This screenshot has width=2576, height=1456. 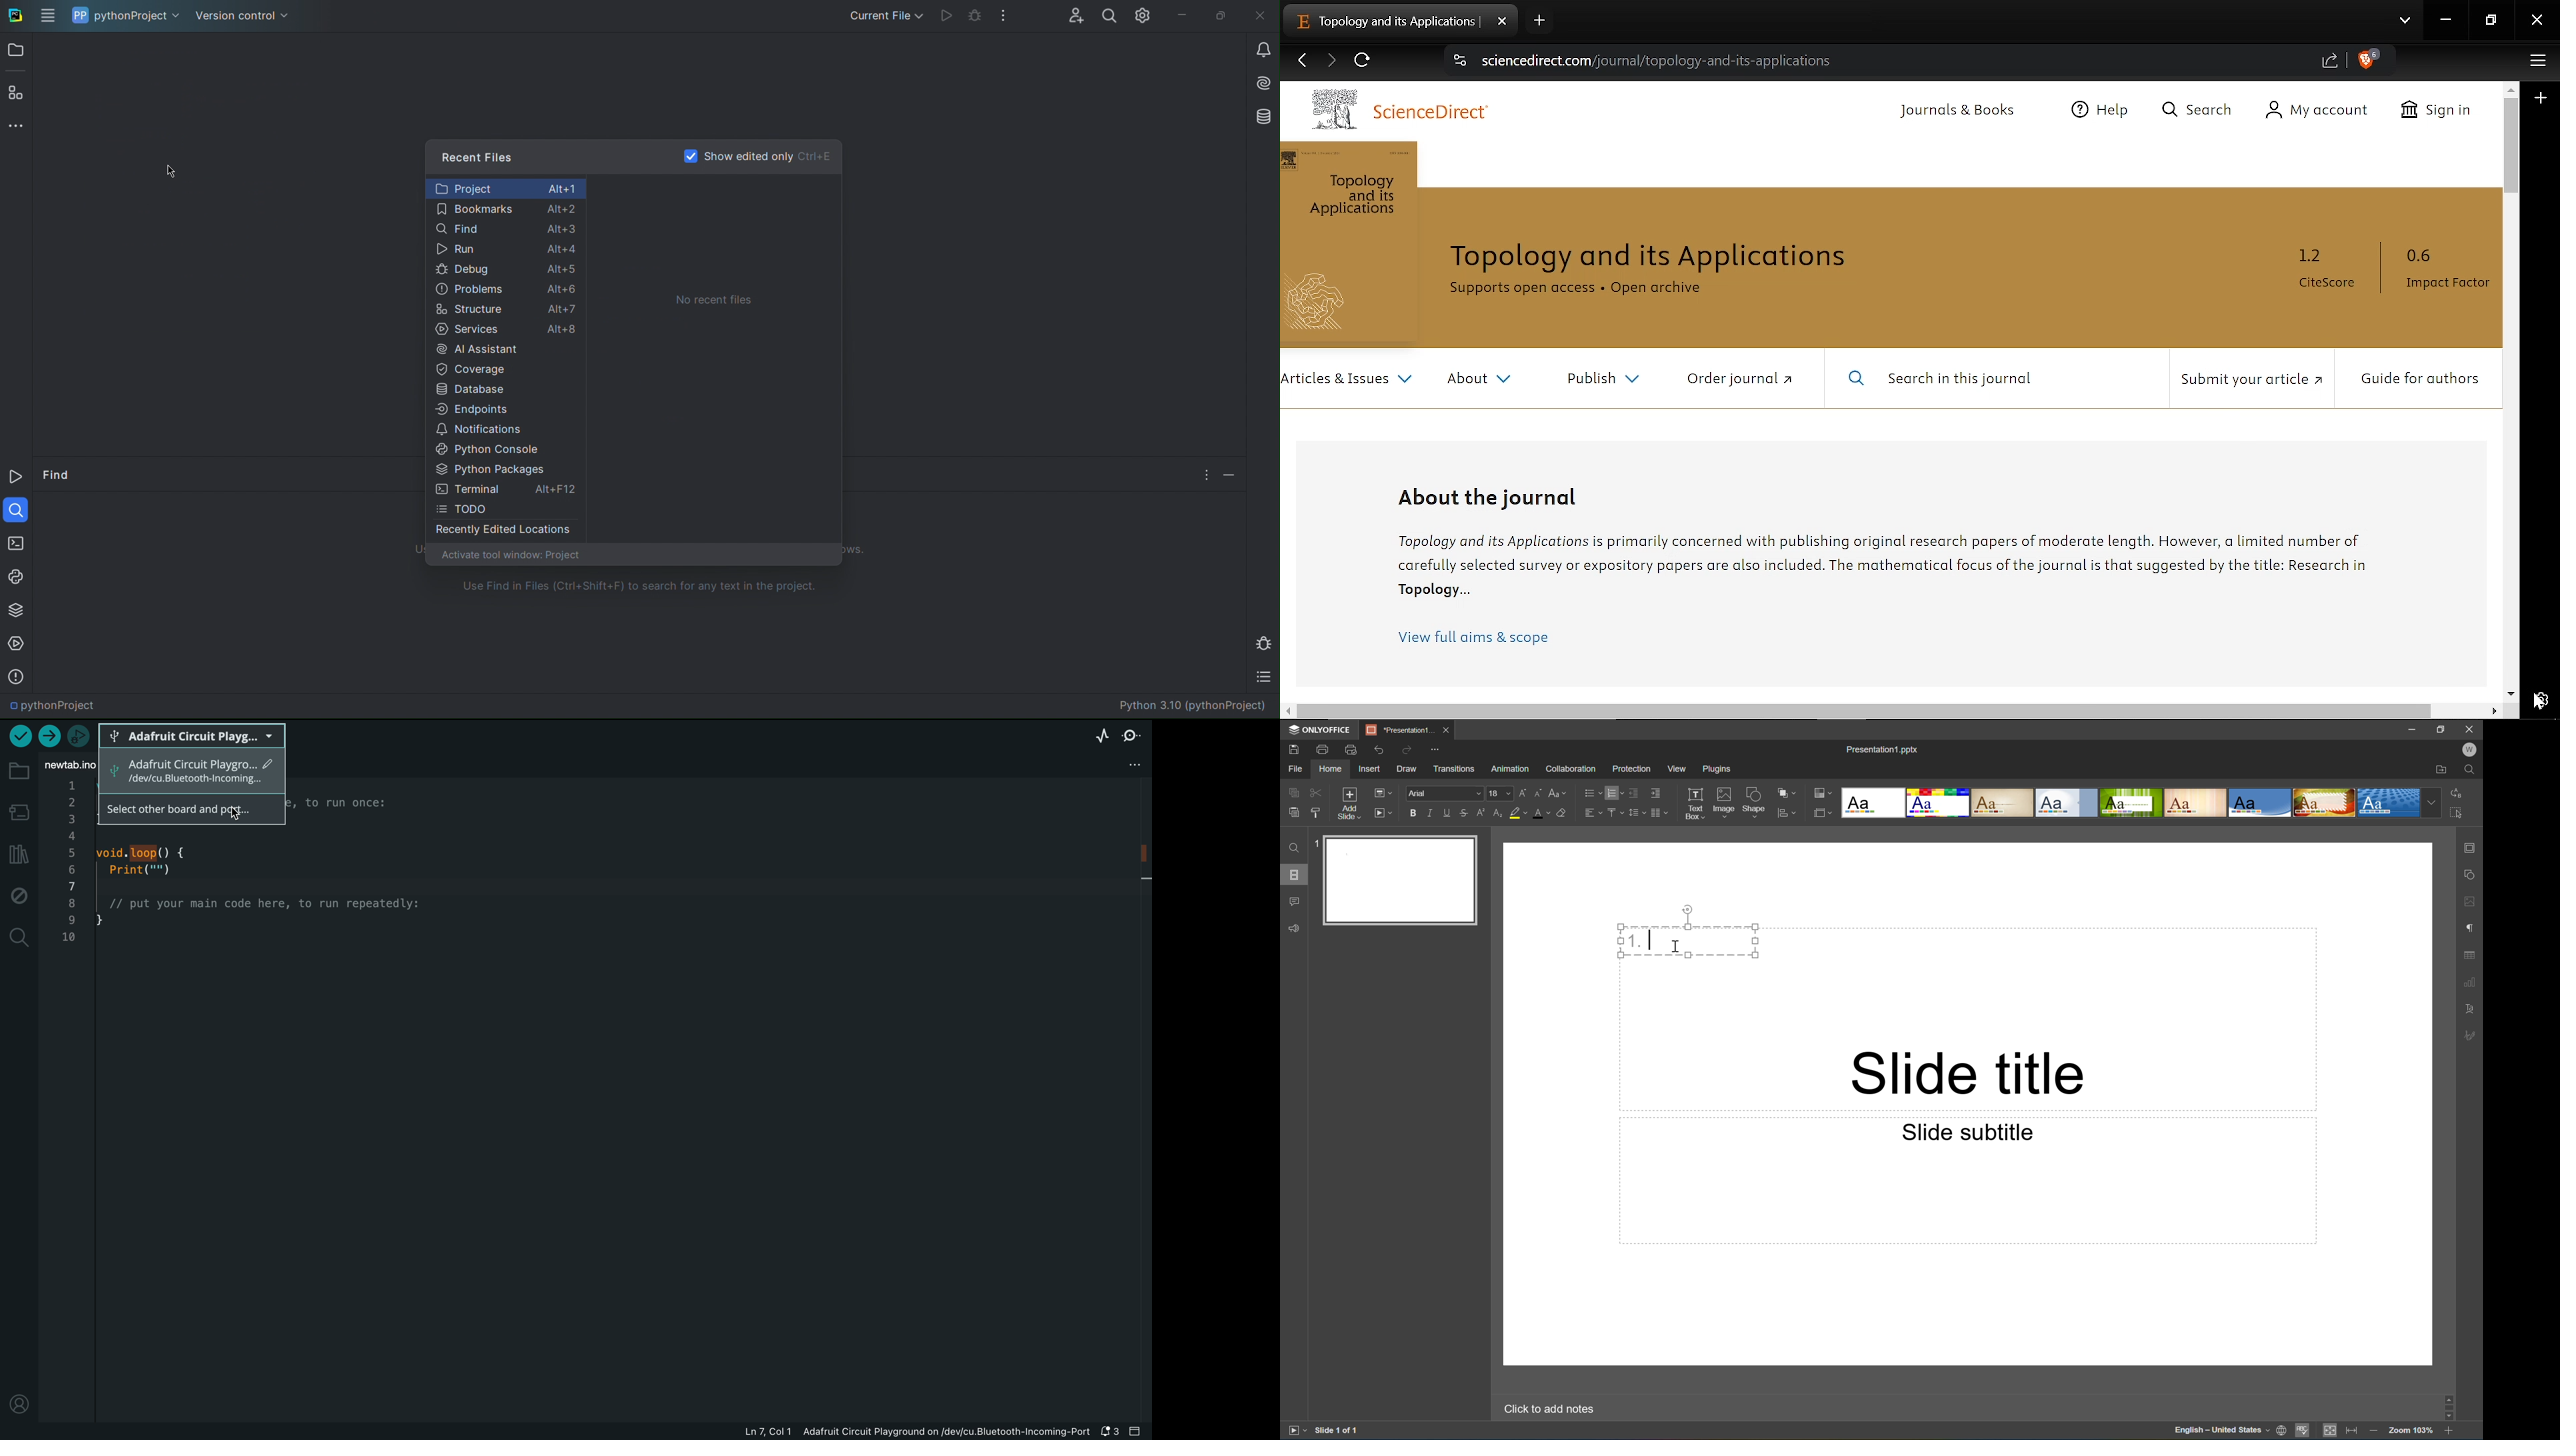 What do you see at coordinates (976, 14) in the screenshot?
I see `Debug` at bounding box center [976, 14].